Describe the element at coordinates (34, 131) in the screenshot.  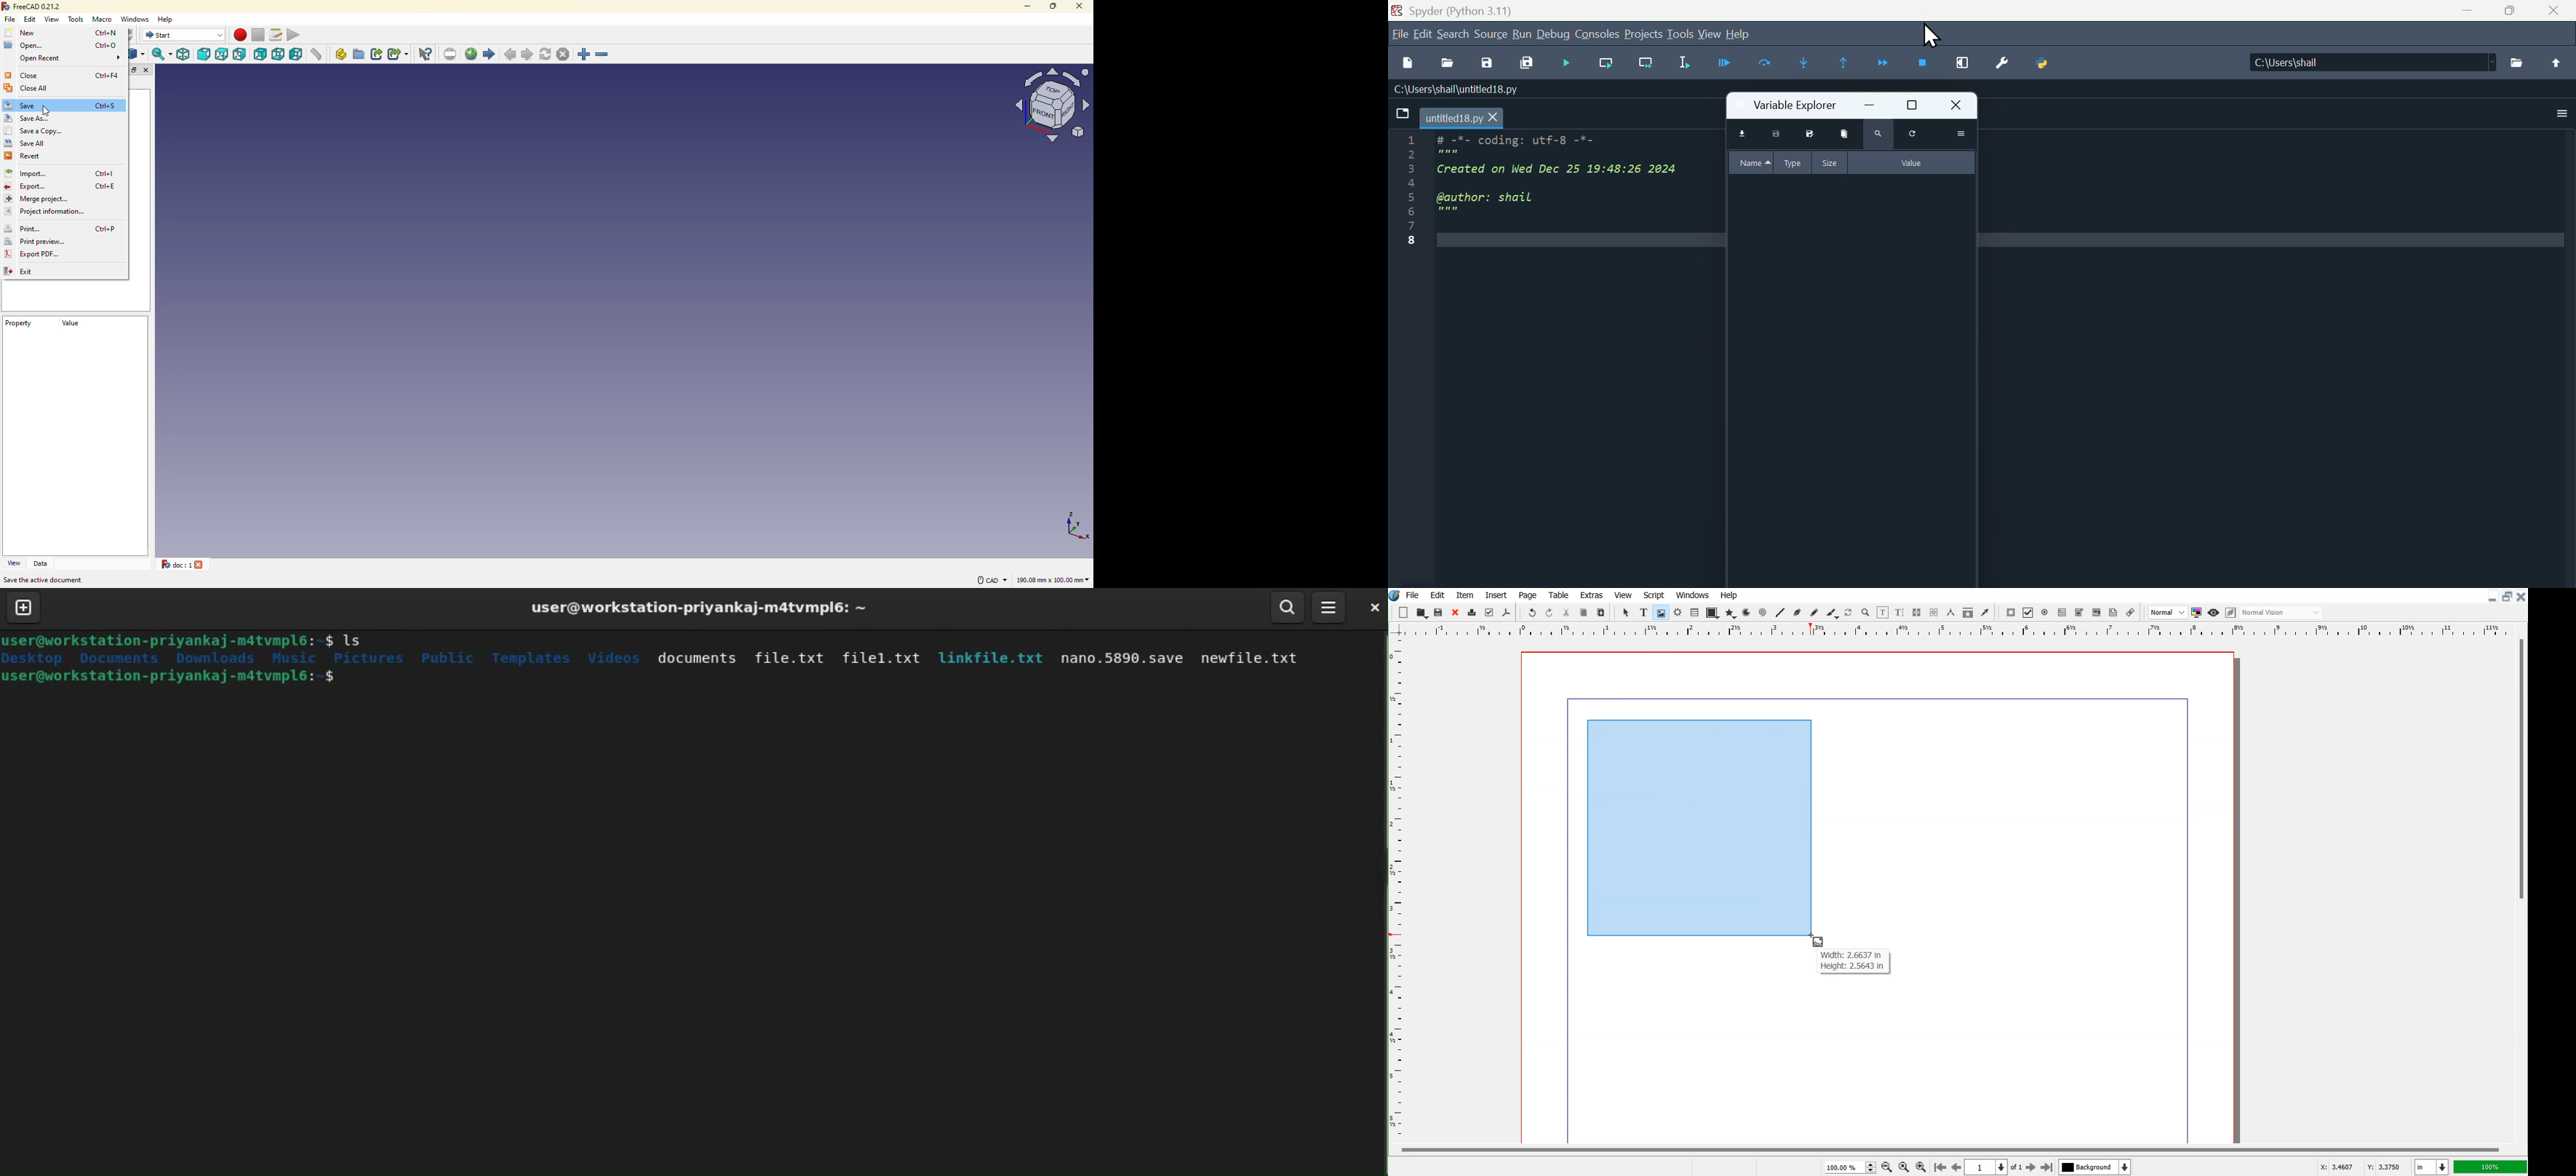
I see `save a copy` at that location.